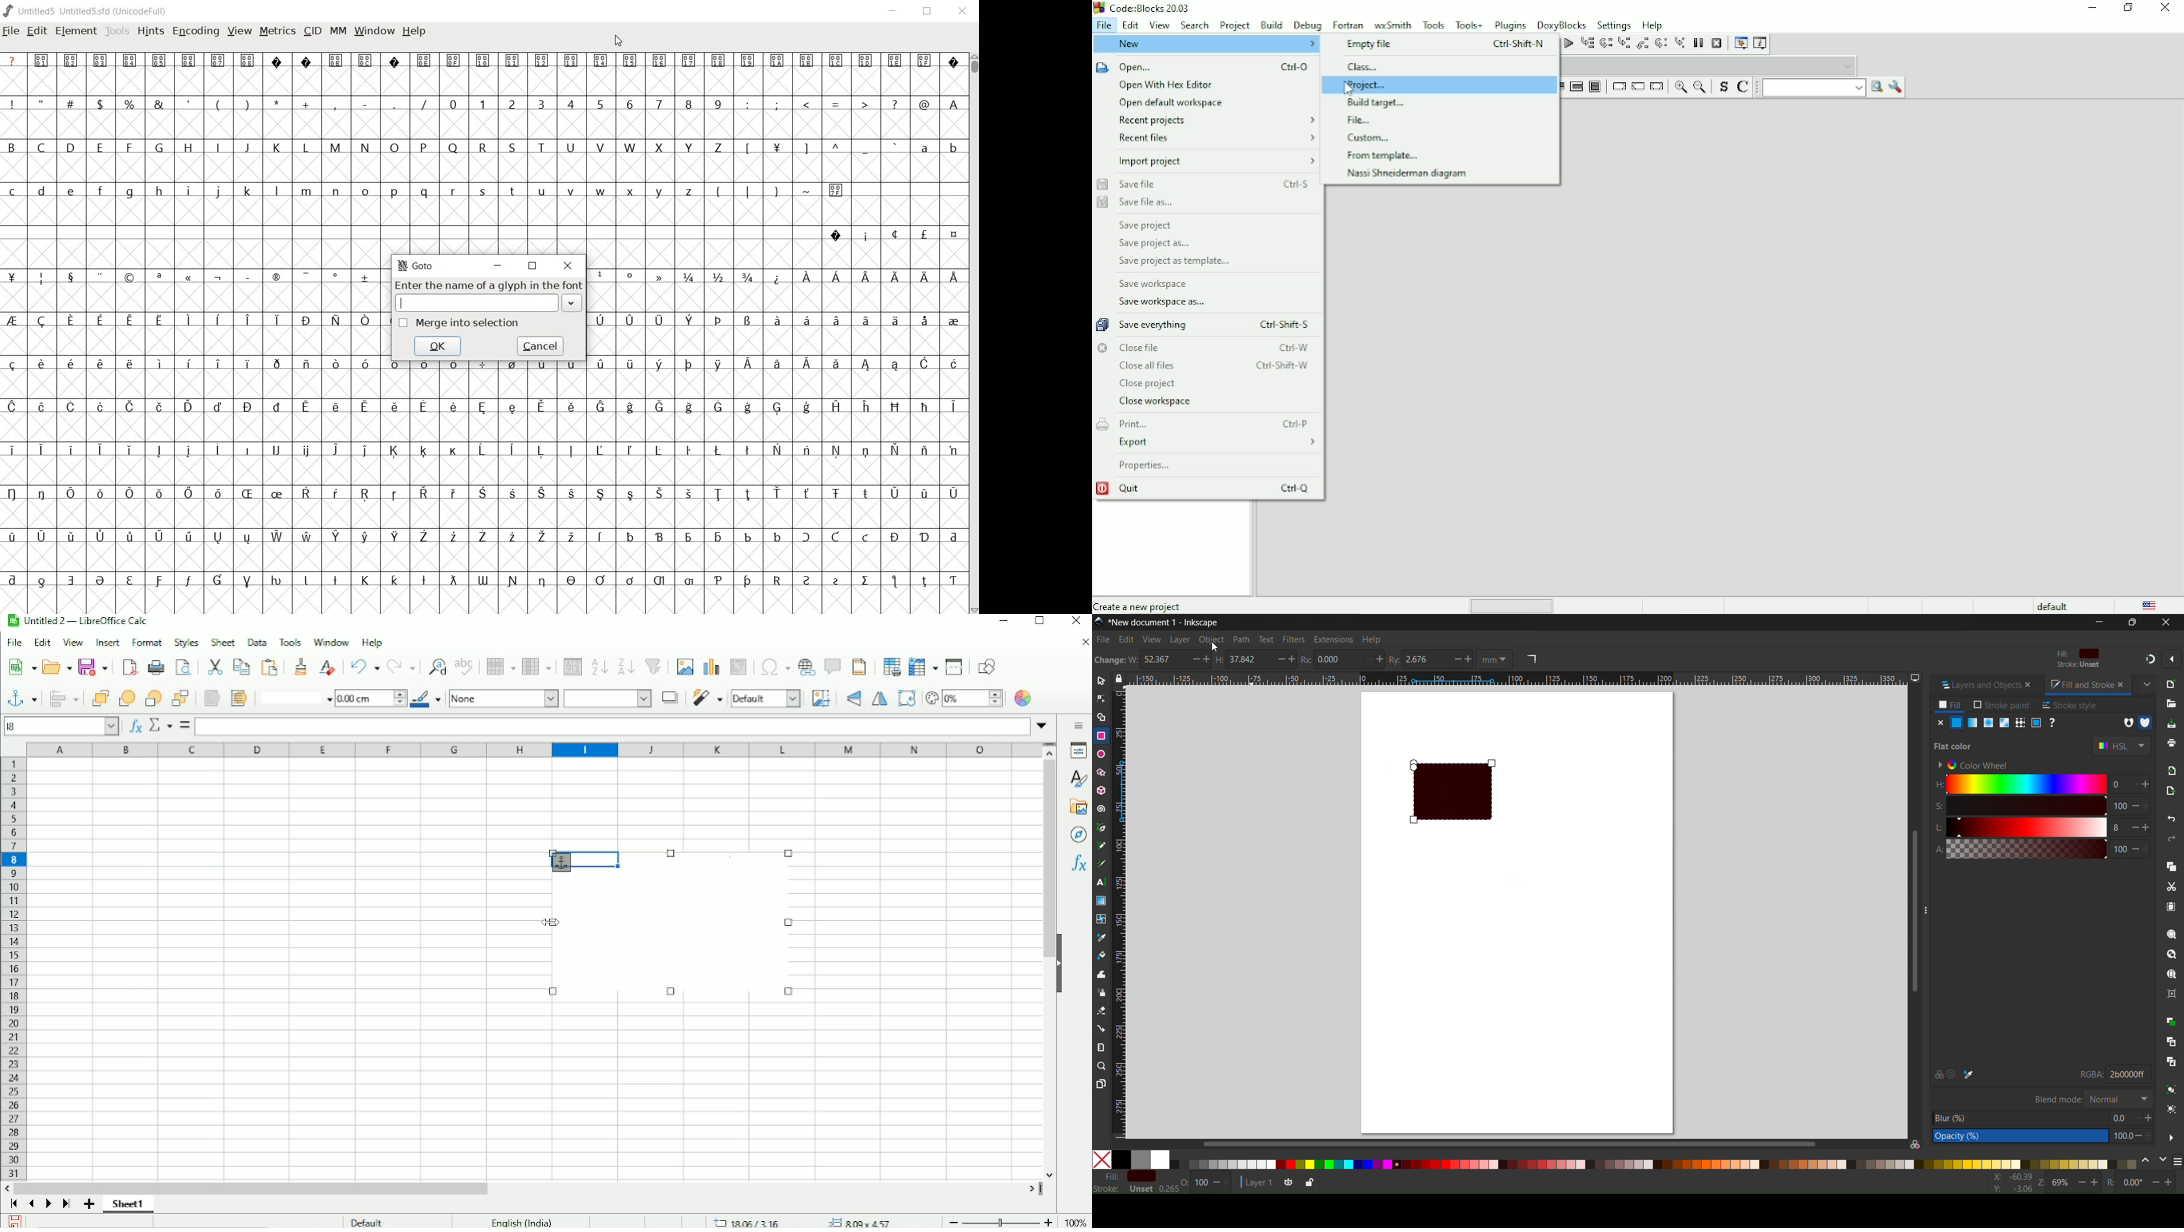 The height and width of the screenshot is (1232, 2184). Describe the element at coordinates (512, 103) in the screenshot. I see `2` at that location.